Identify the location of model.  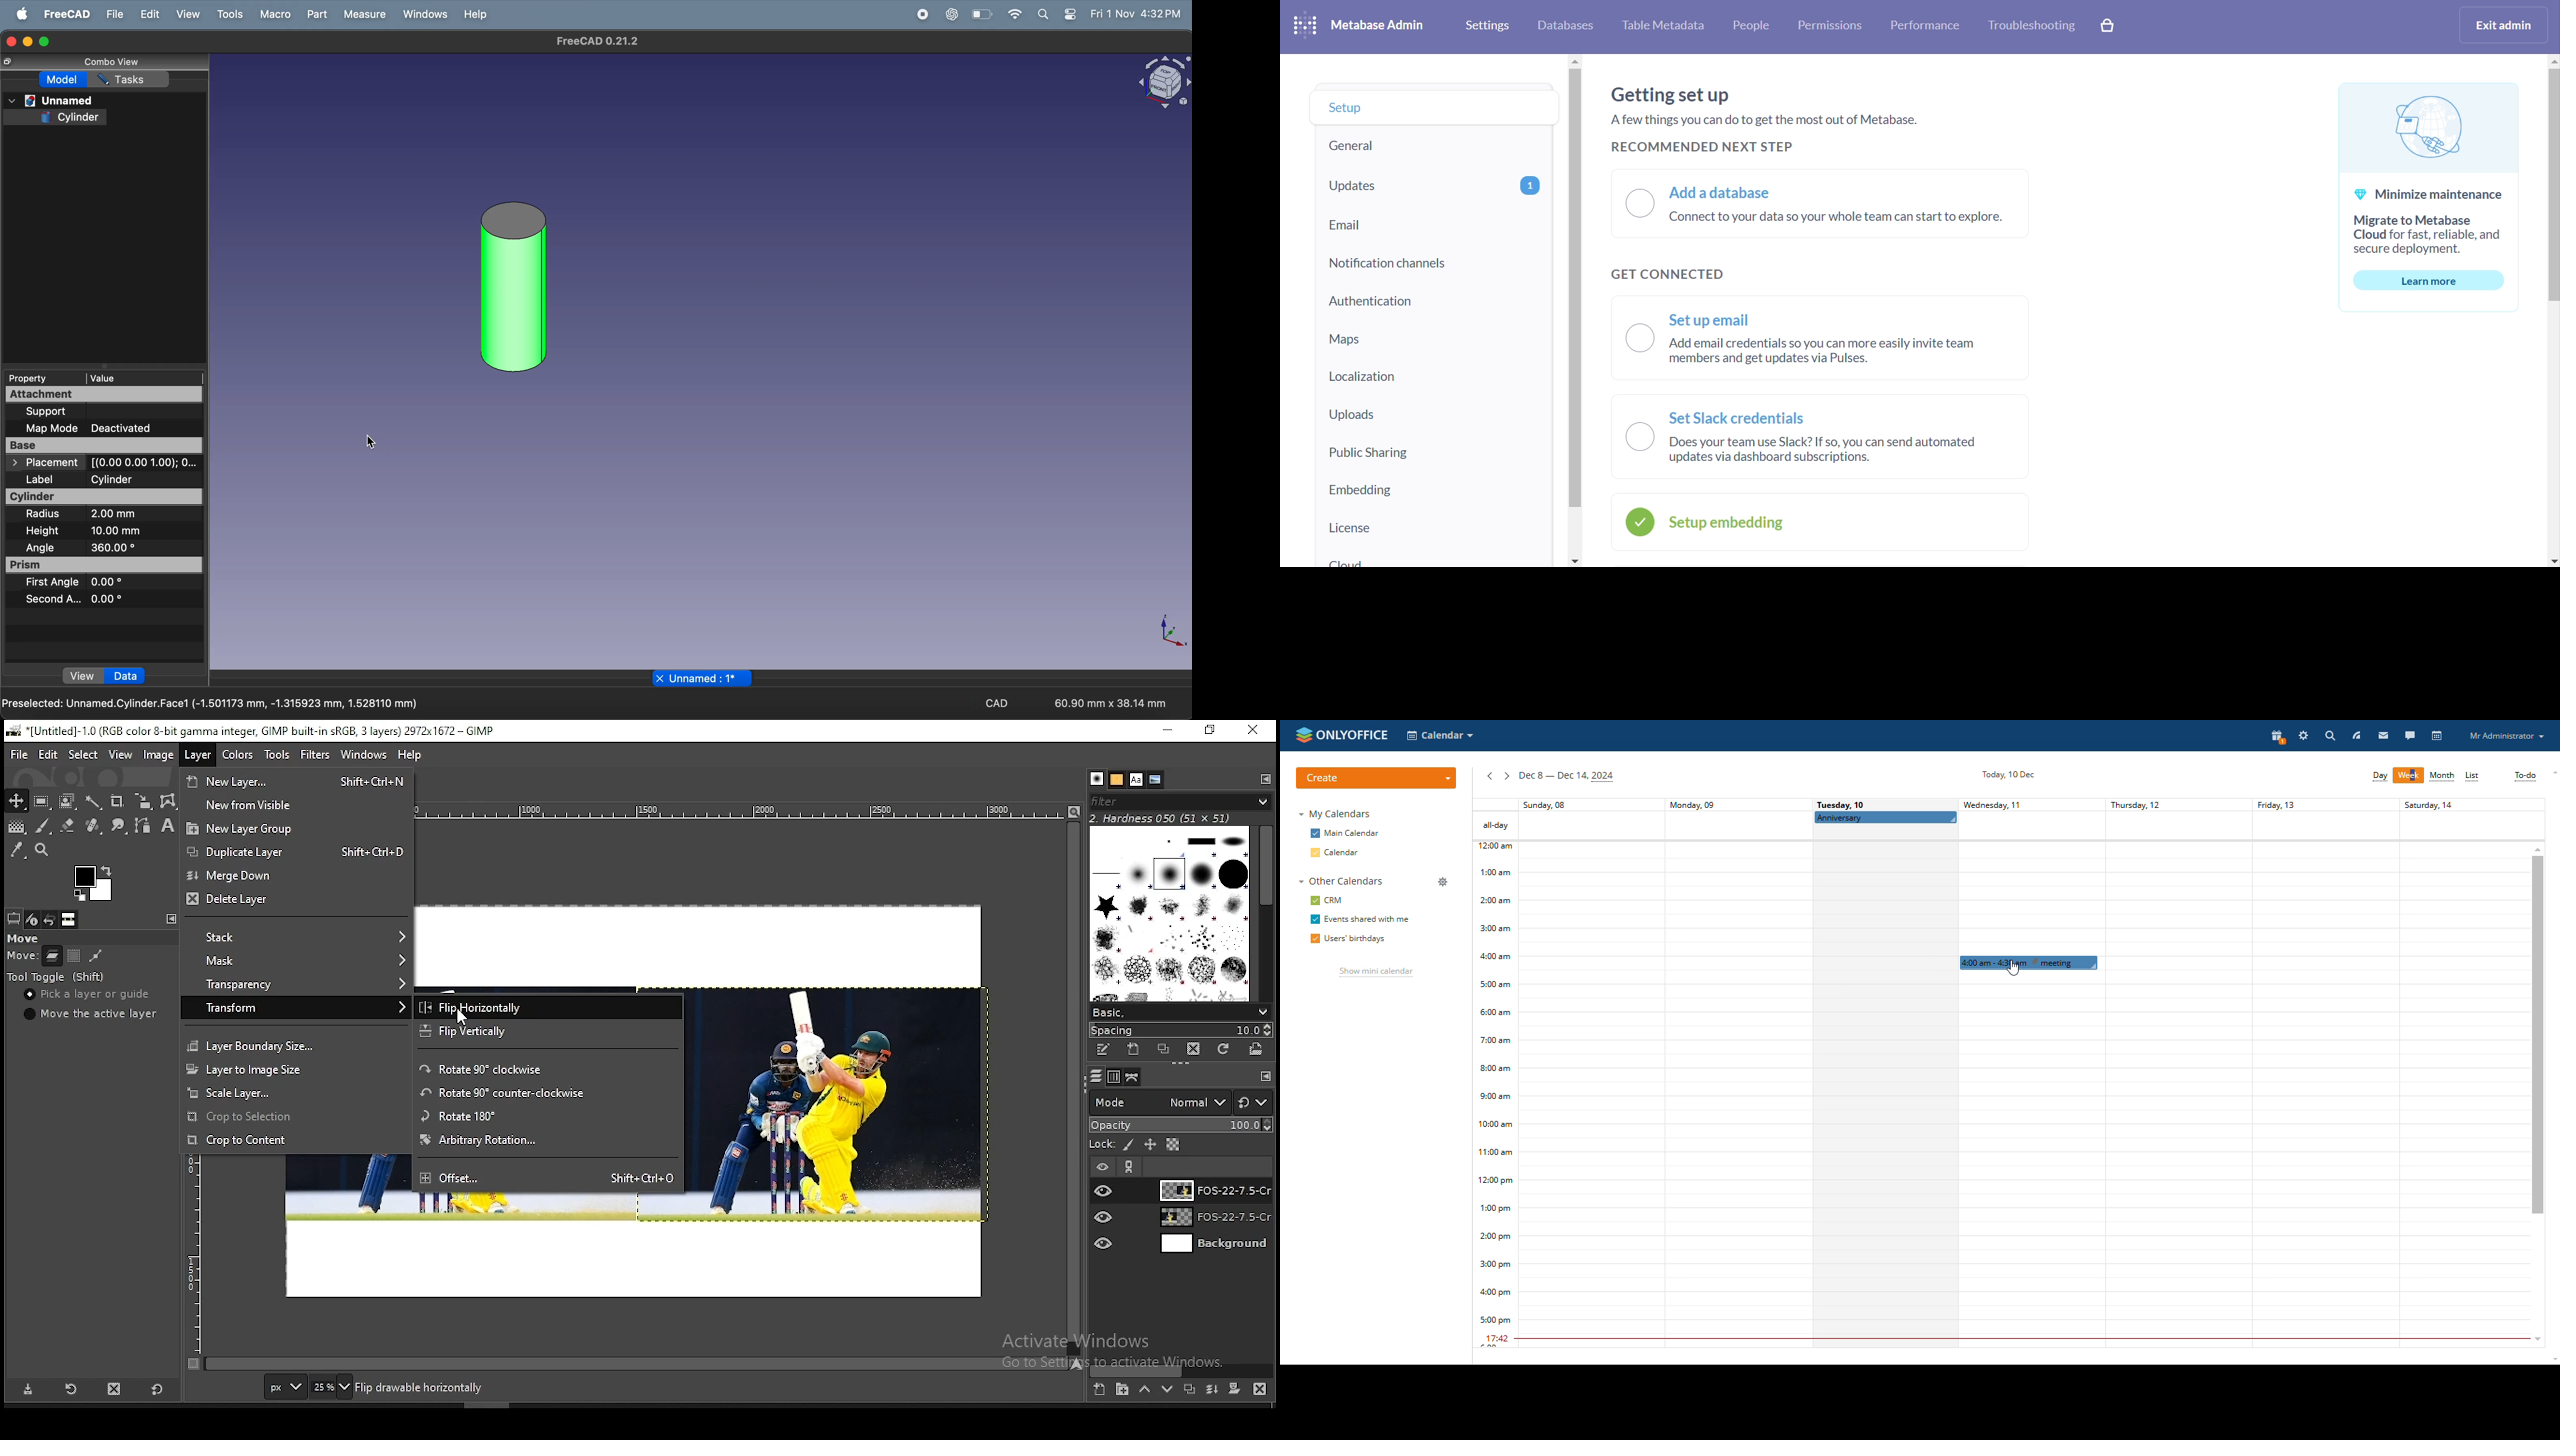
(63, 80).